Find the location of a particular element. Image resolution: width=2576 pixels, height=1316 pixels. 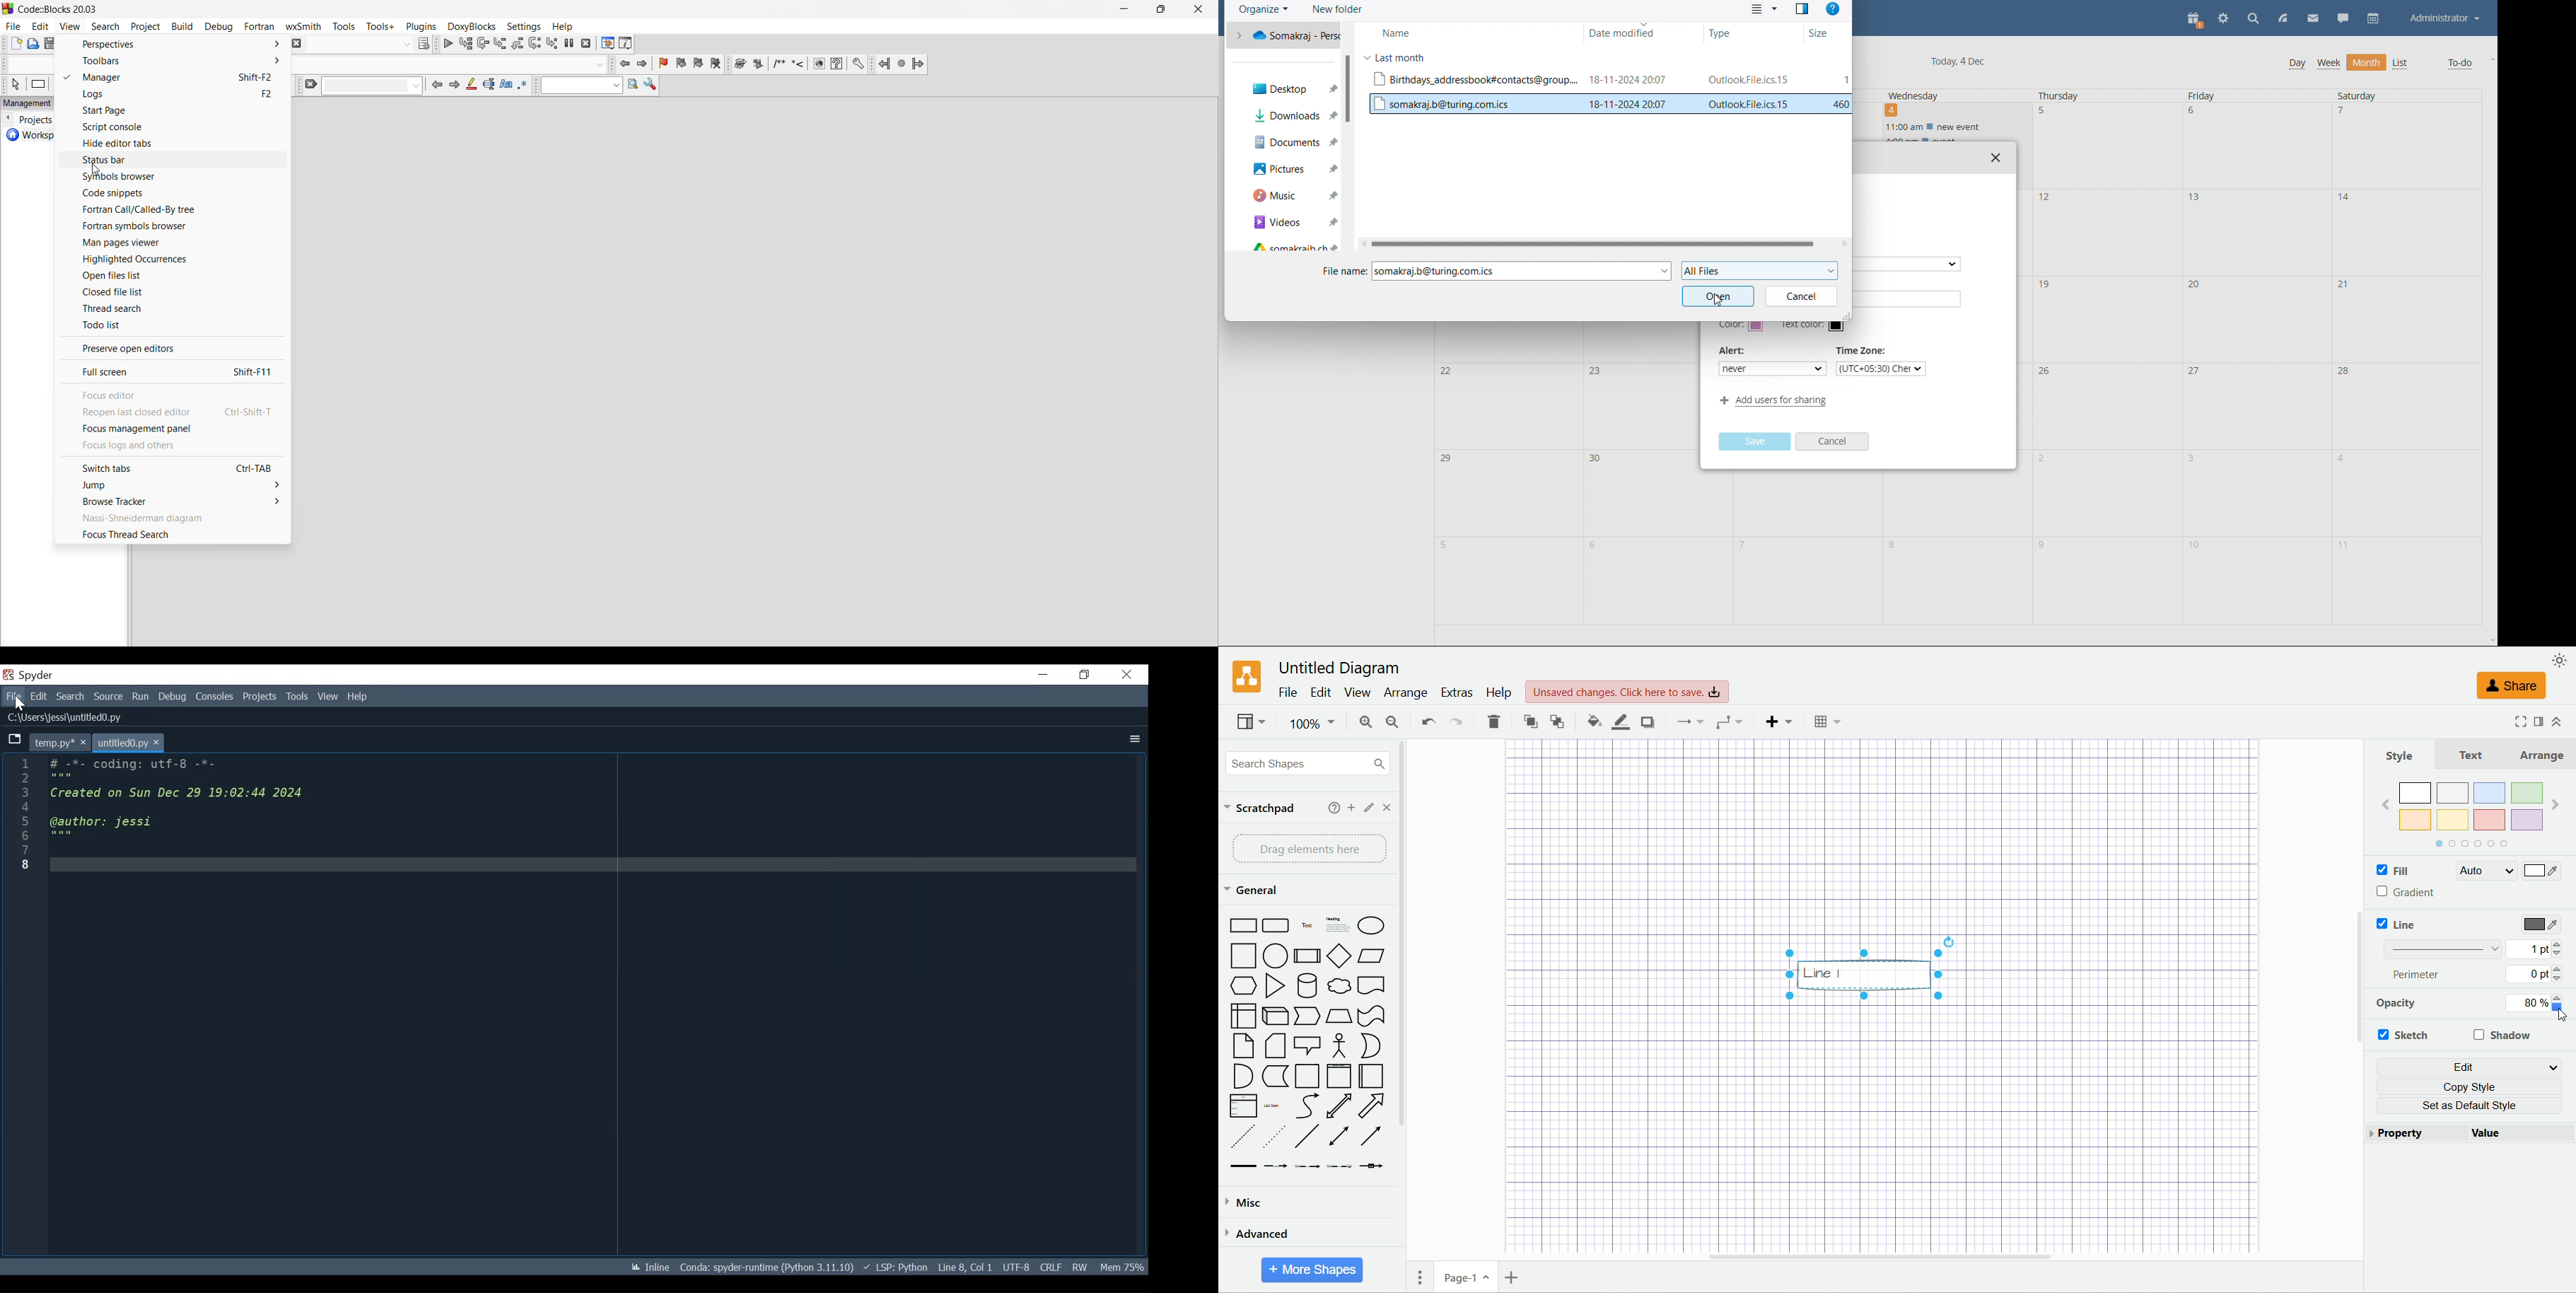

scratchpad is located at coordinates (1261, 808).